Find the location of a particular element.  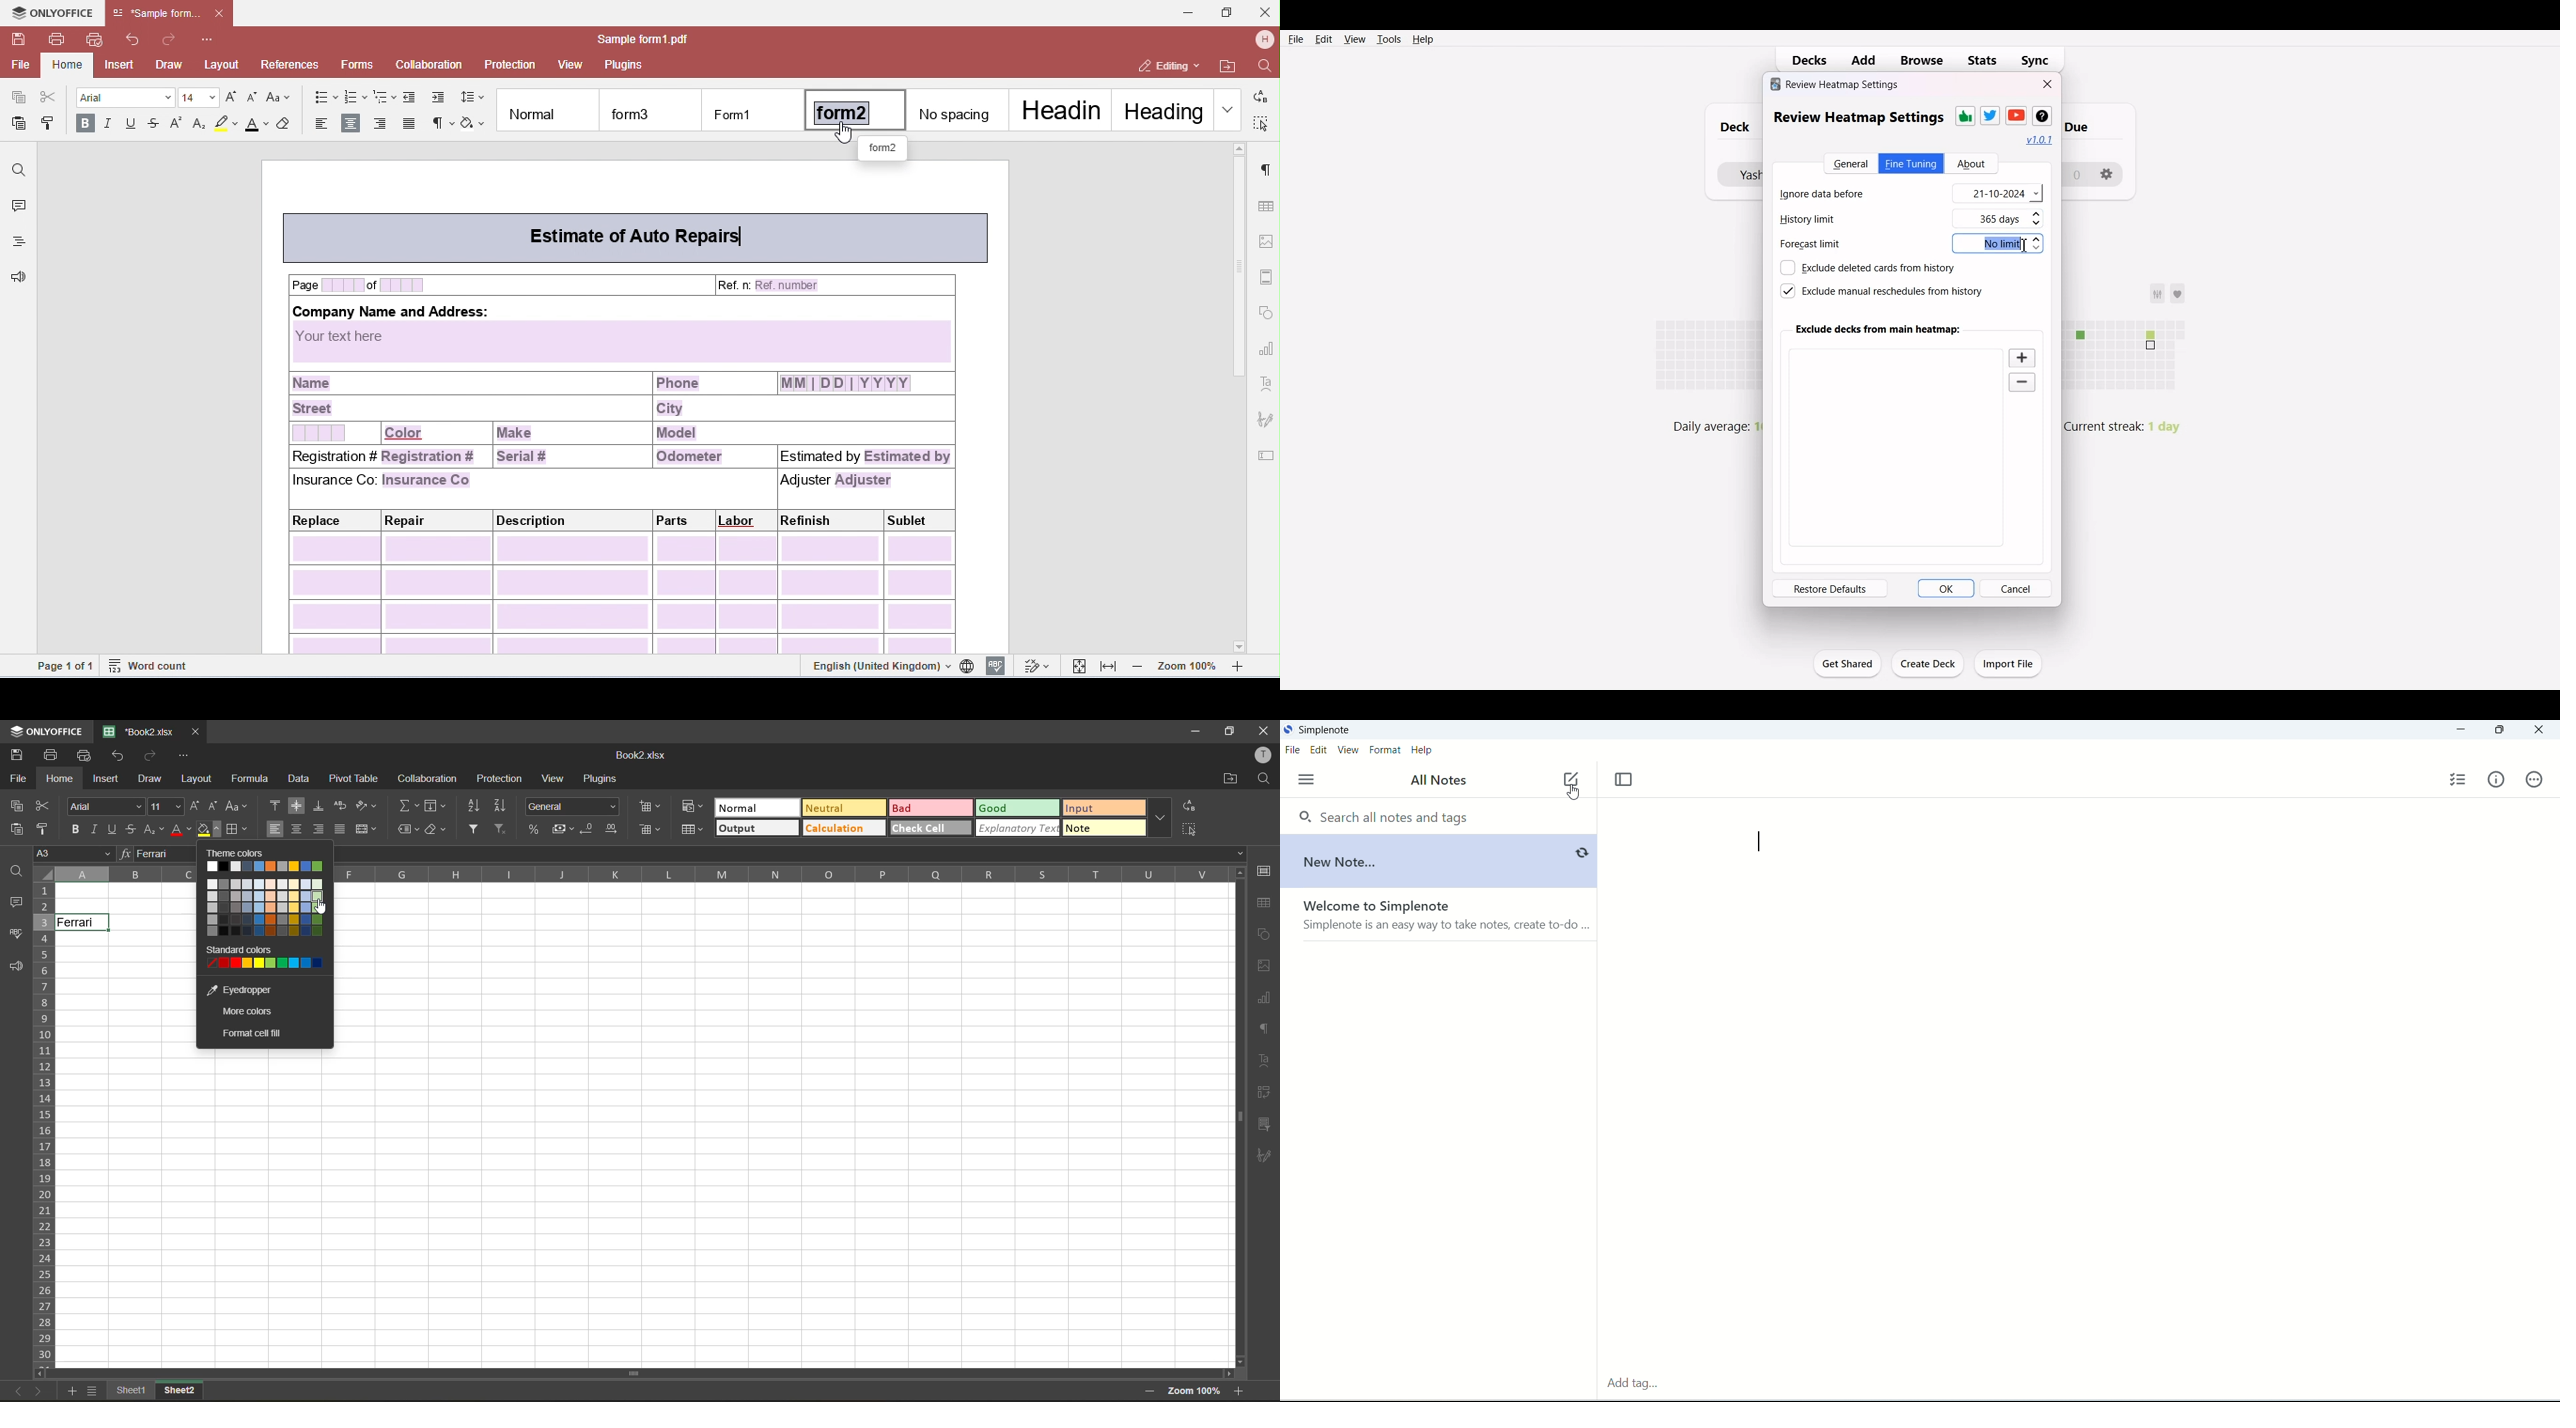

sort descending is located at coordinates (500, 806).